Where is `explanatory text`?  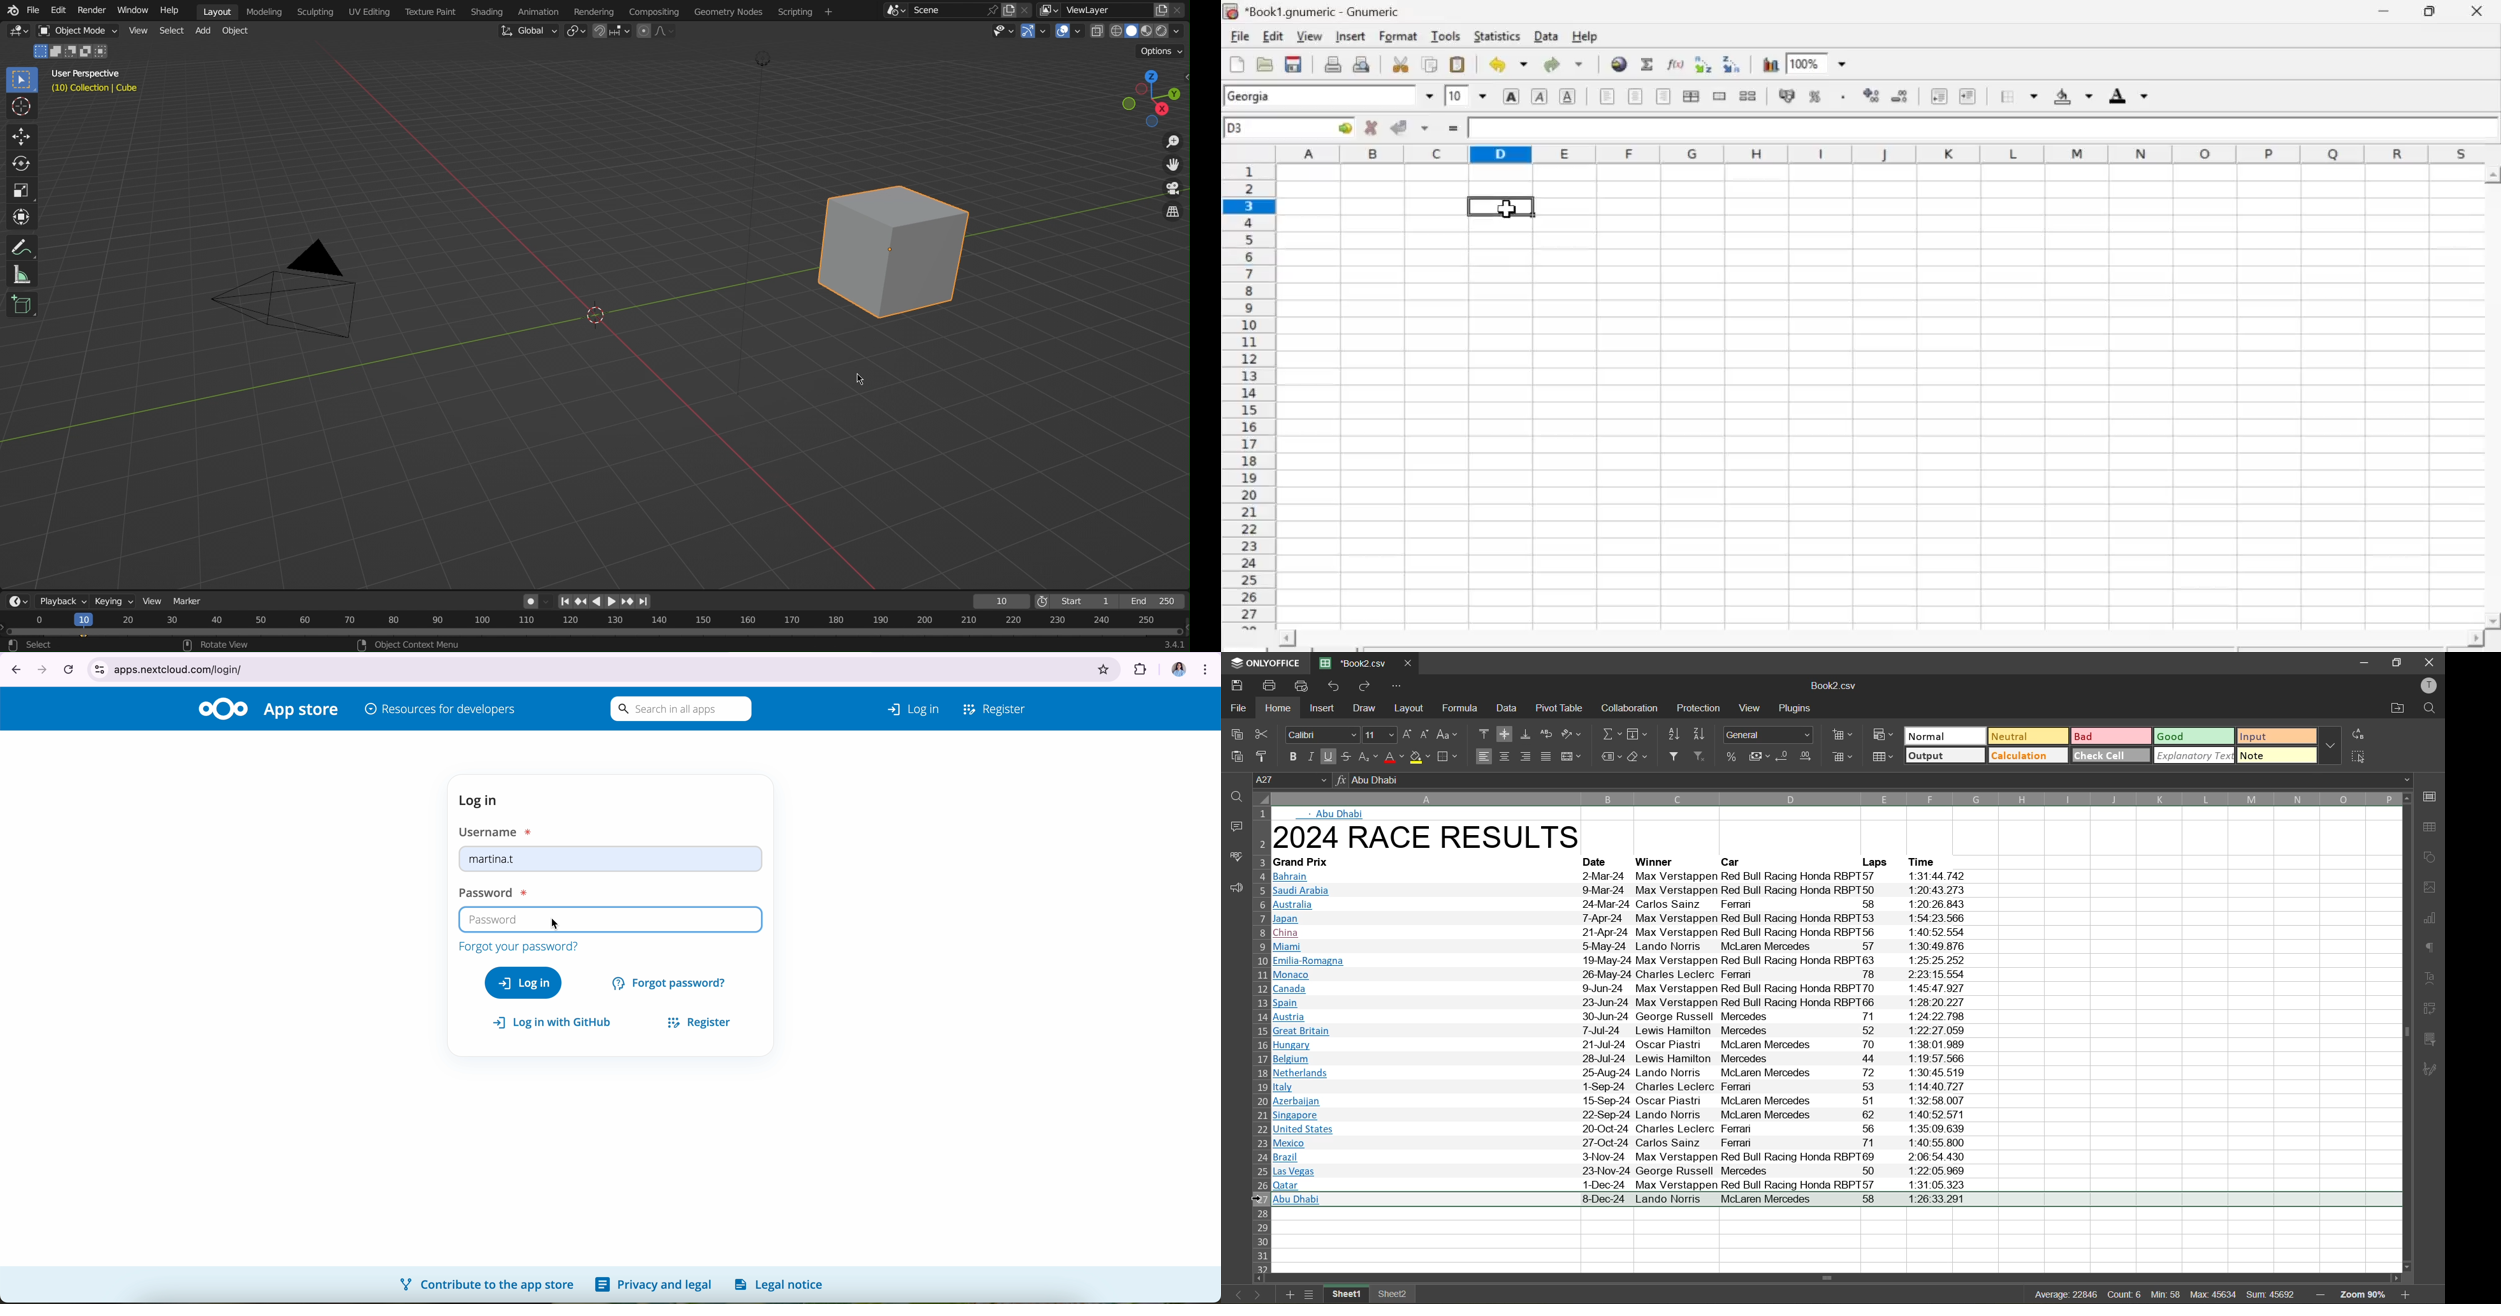 explanatory text is located at coordinates (2196, 756).